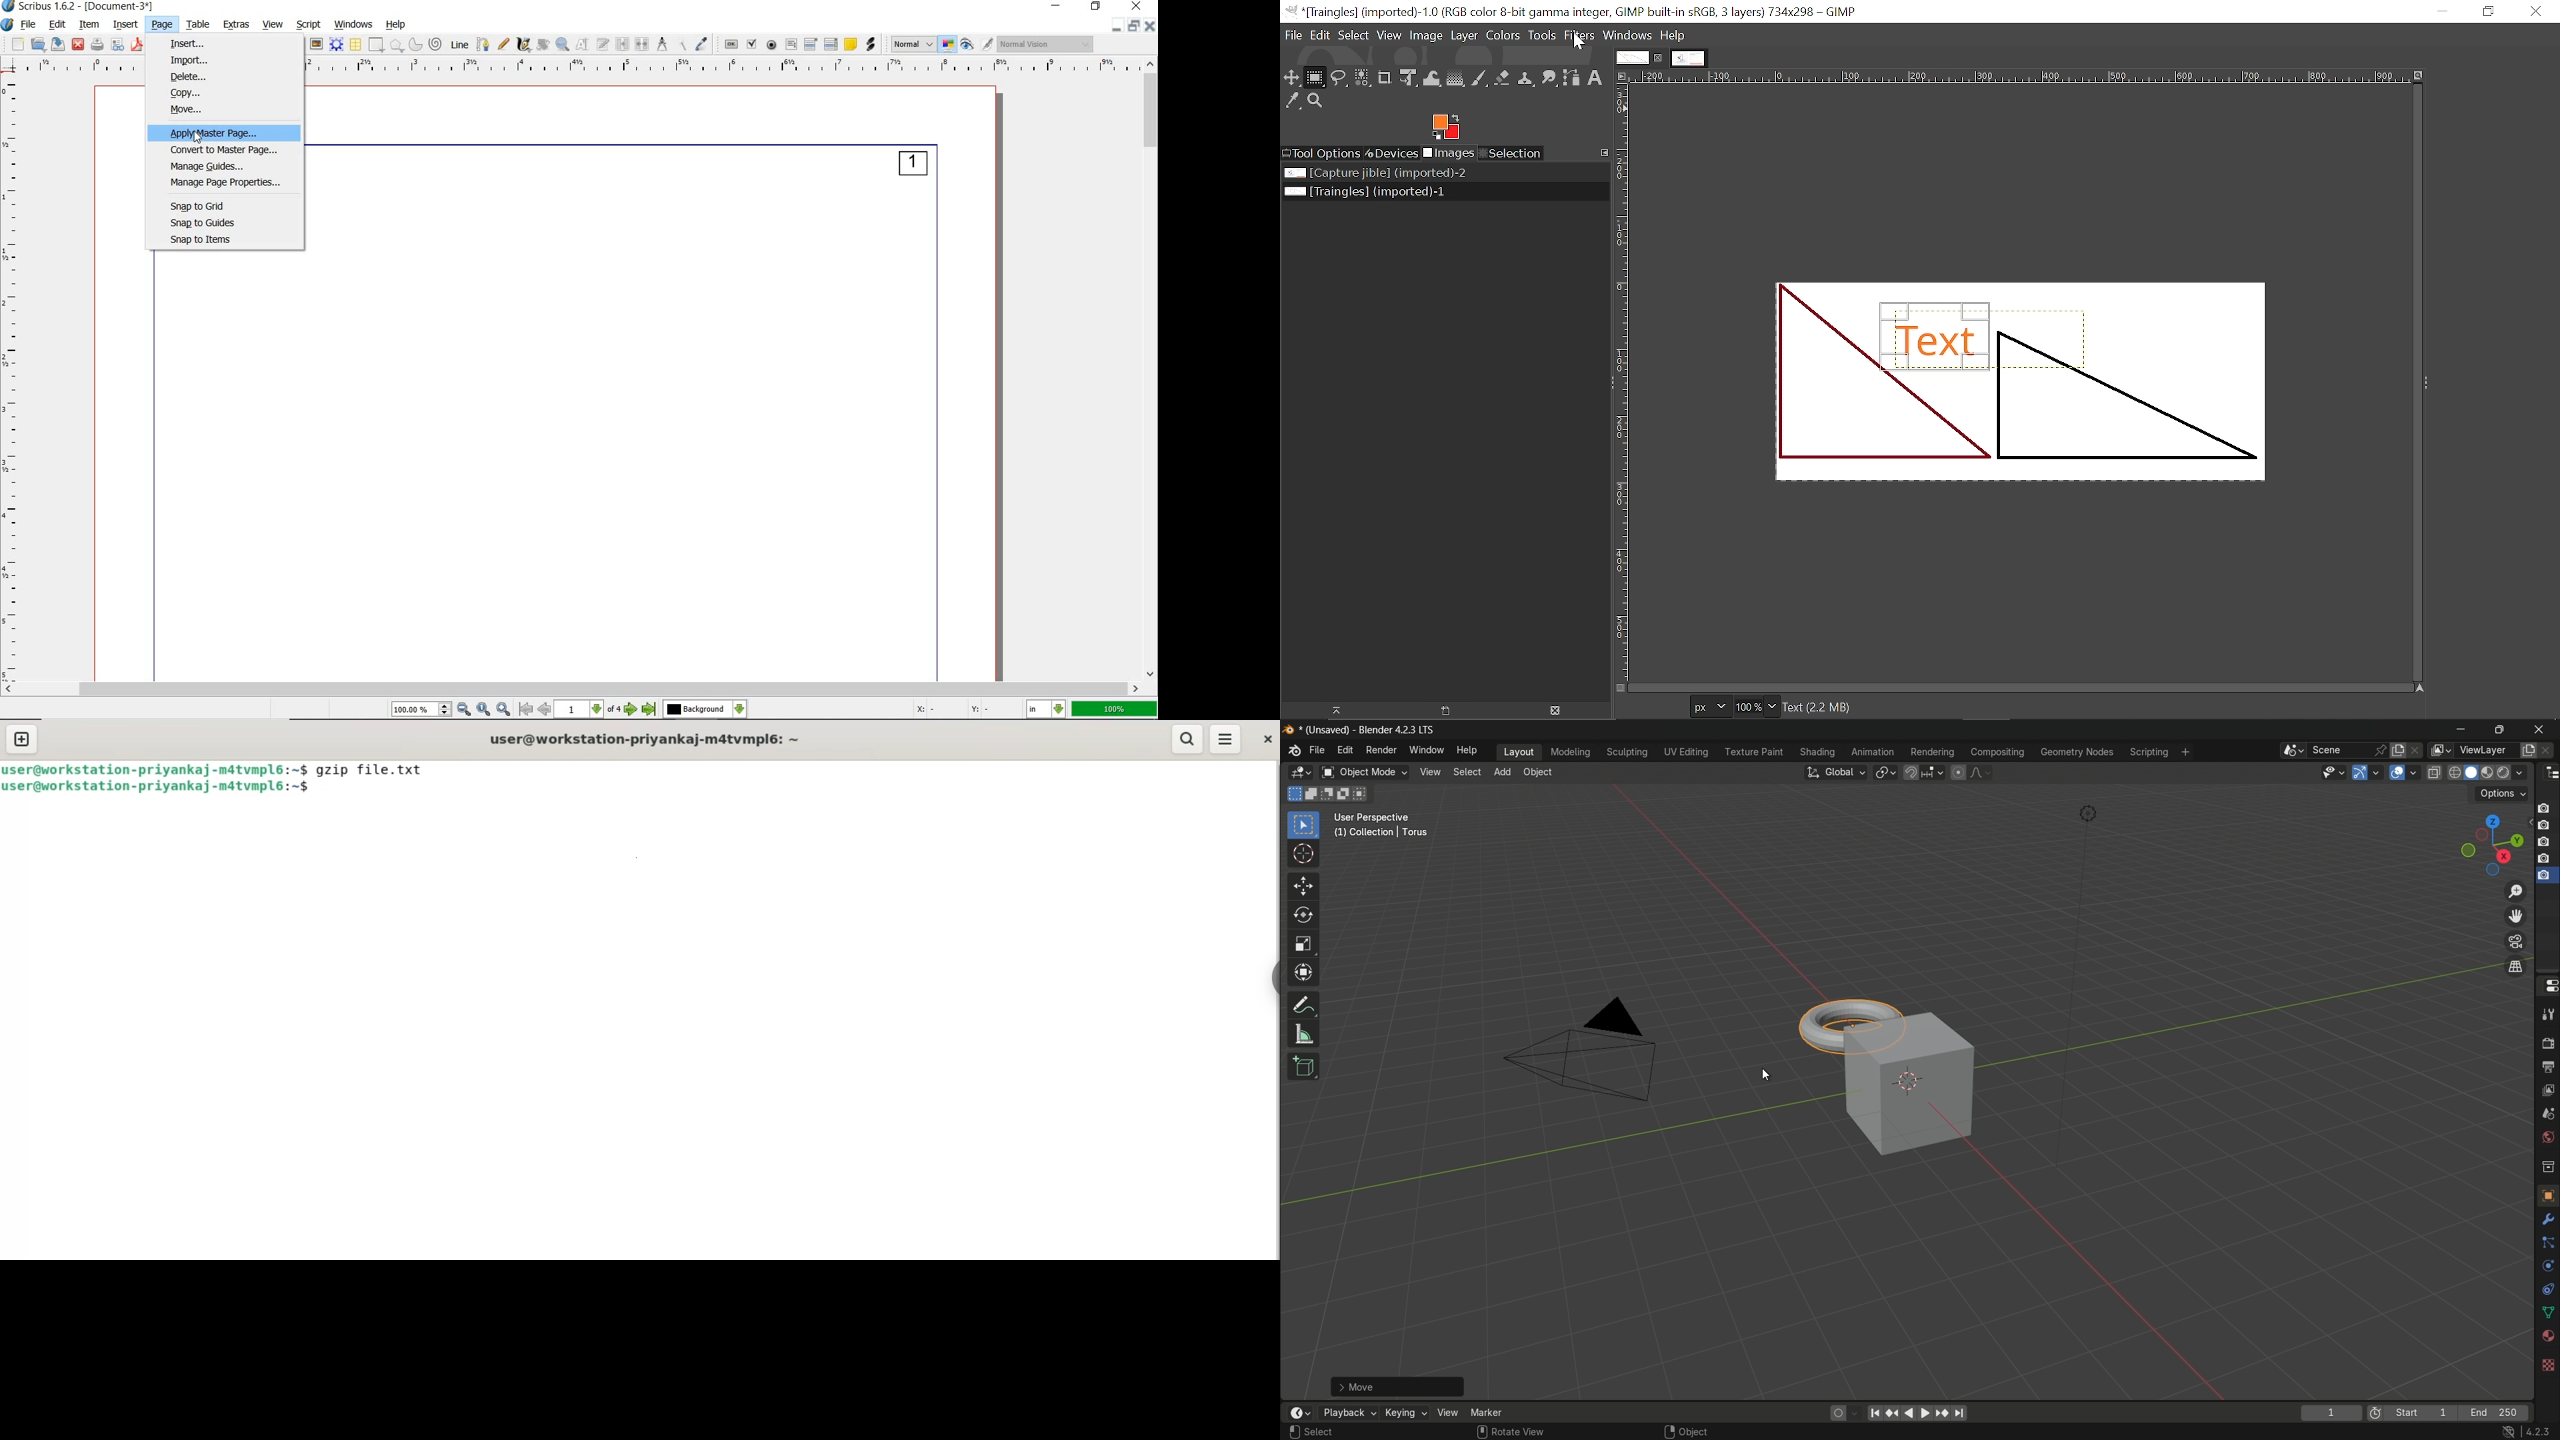 The image size is (2576, 1456). Describe the element at coordinates (1765, 1076) in the screenshot. I see `cursor` at that location.